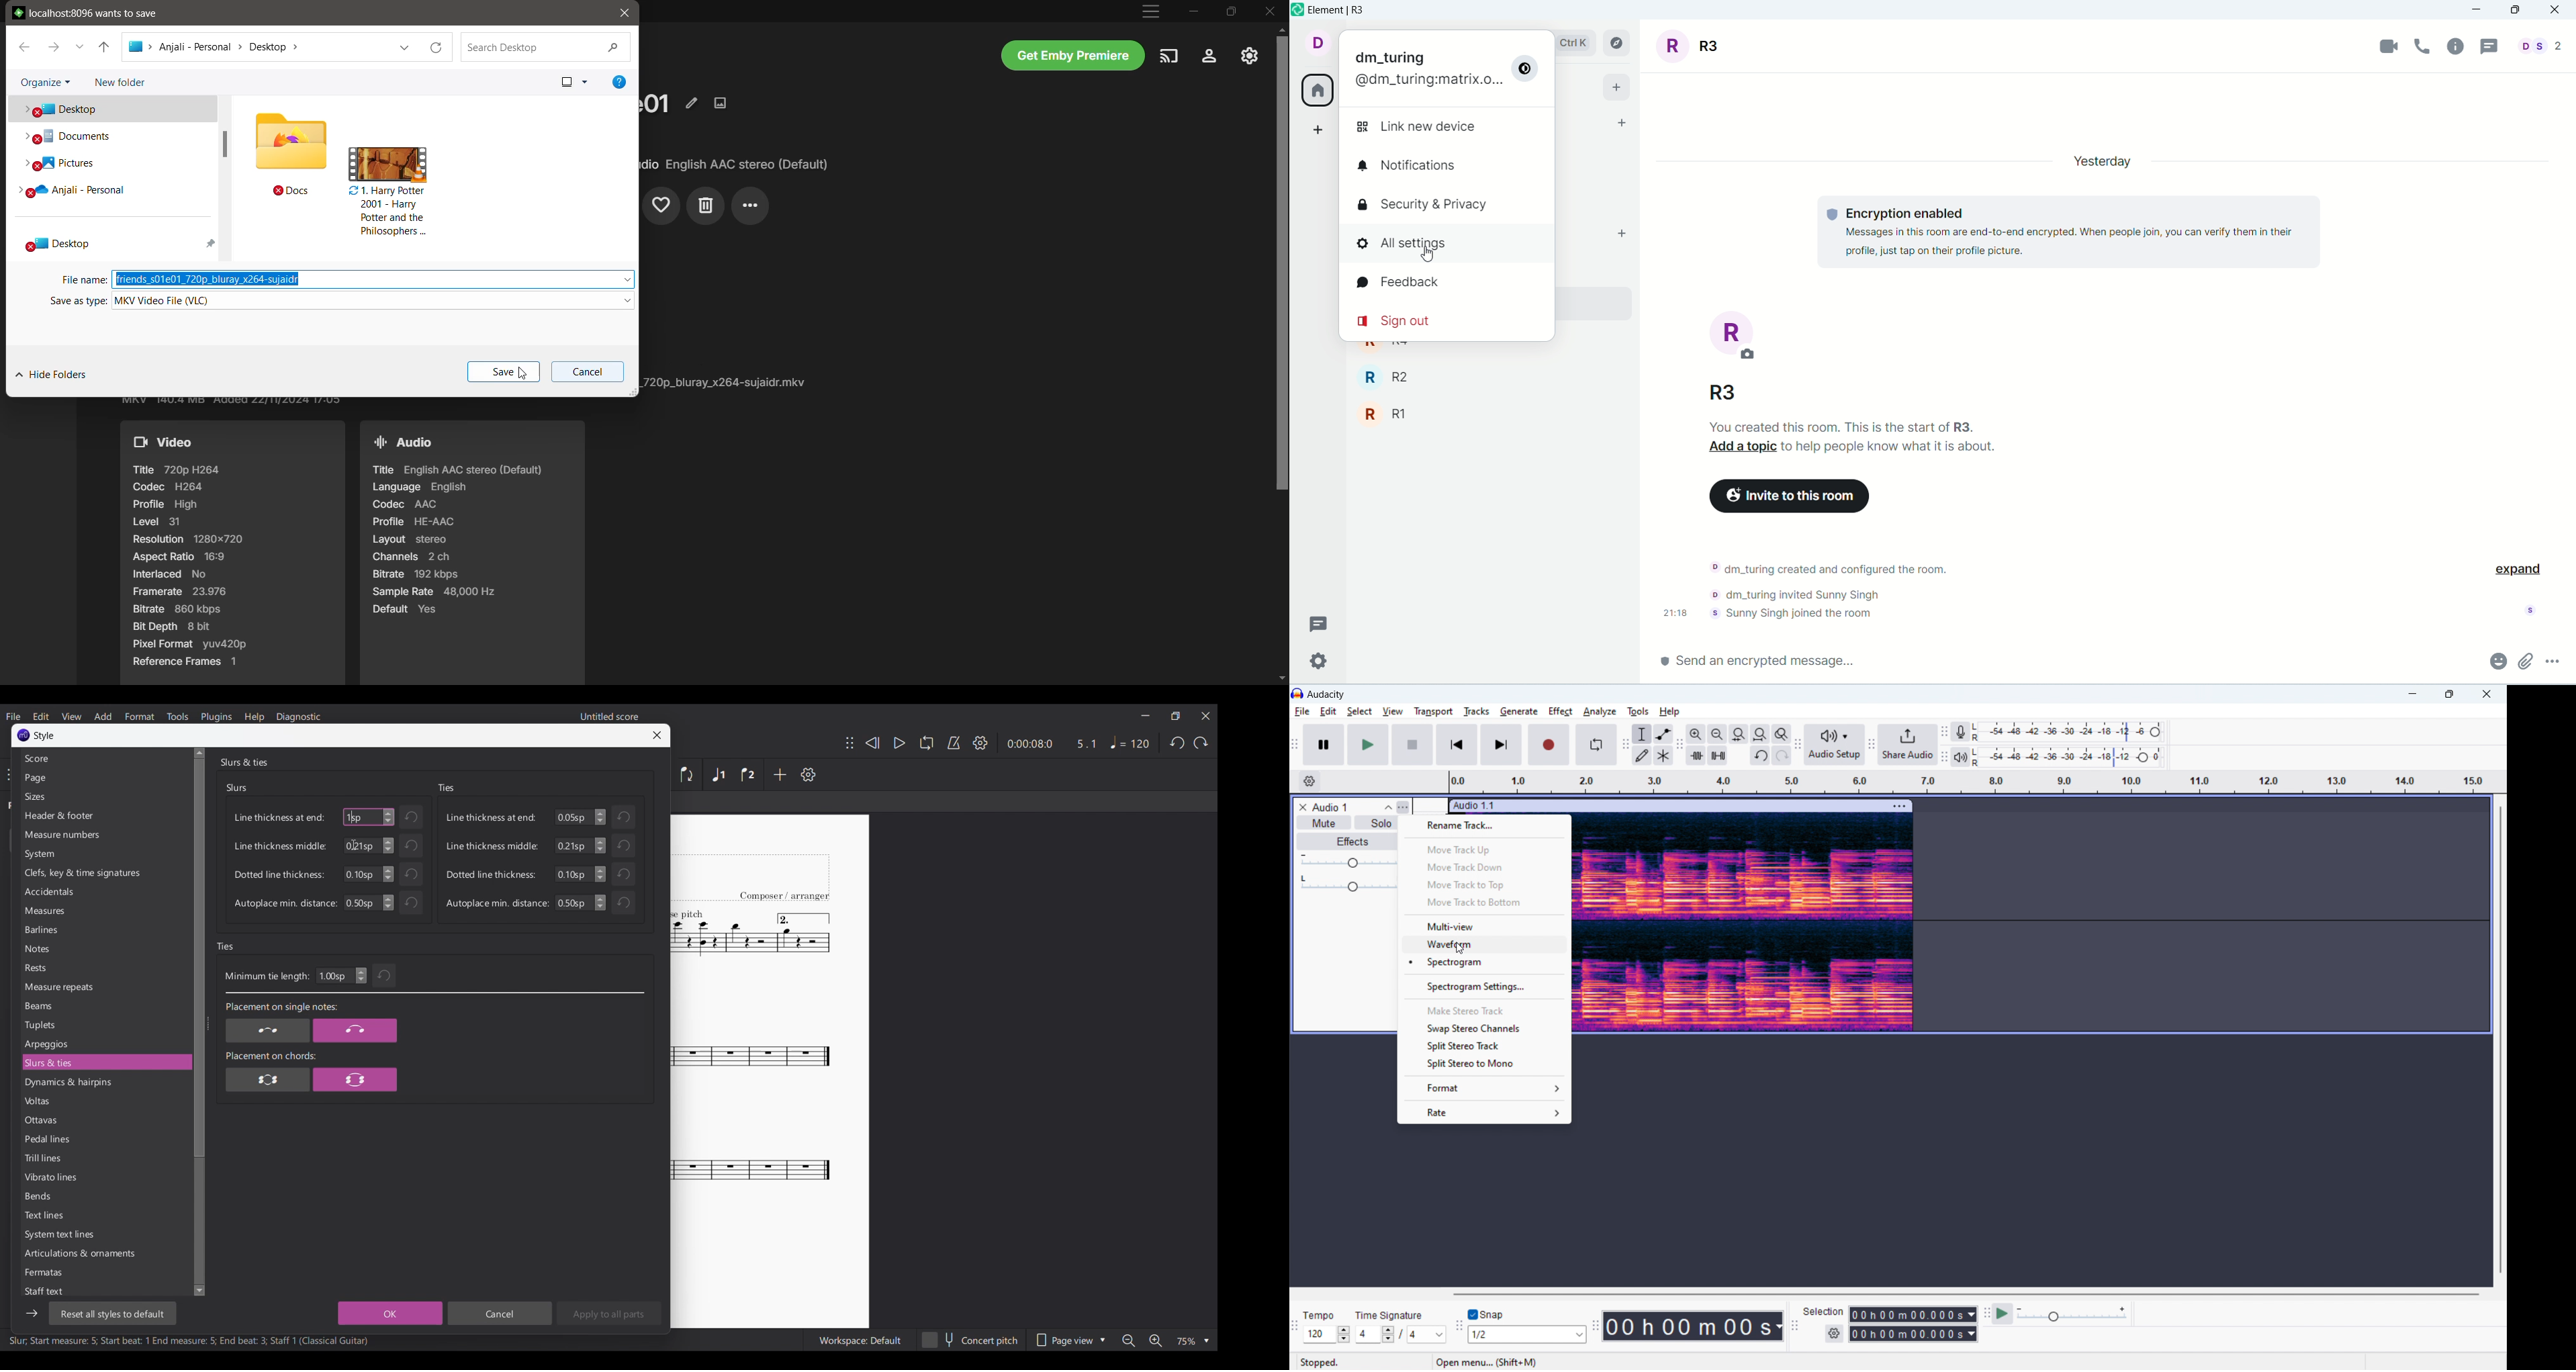 This screenshot has height=1372, width=2576. Describe the element at coordinates (780, 774) in the screenshot. I see `Add` at that location.